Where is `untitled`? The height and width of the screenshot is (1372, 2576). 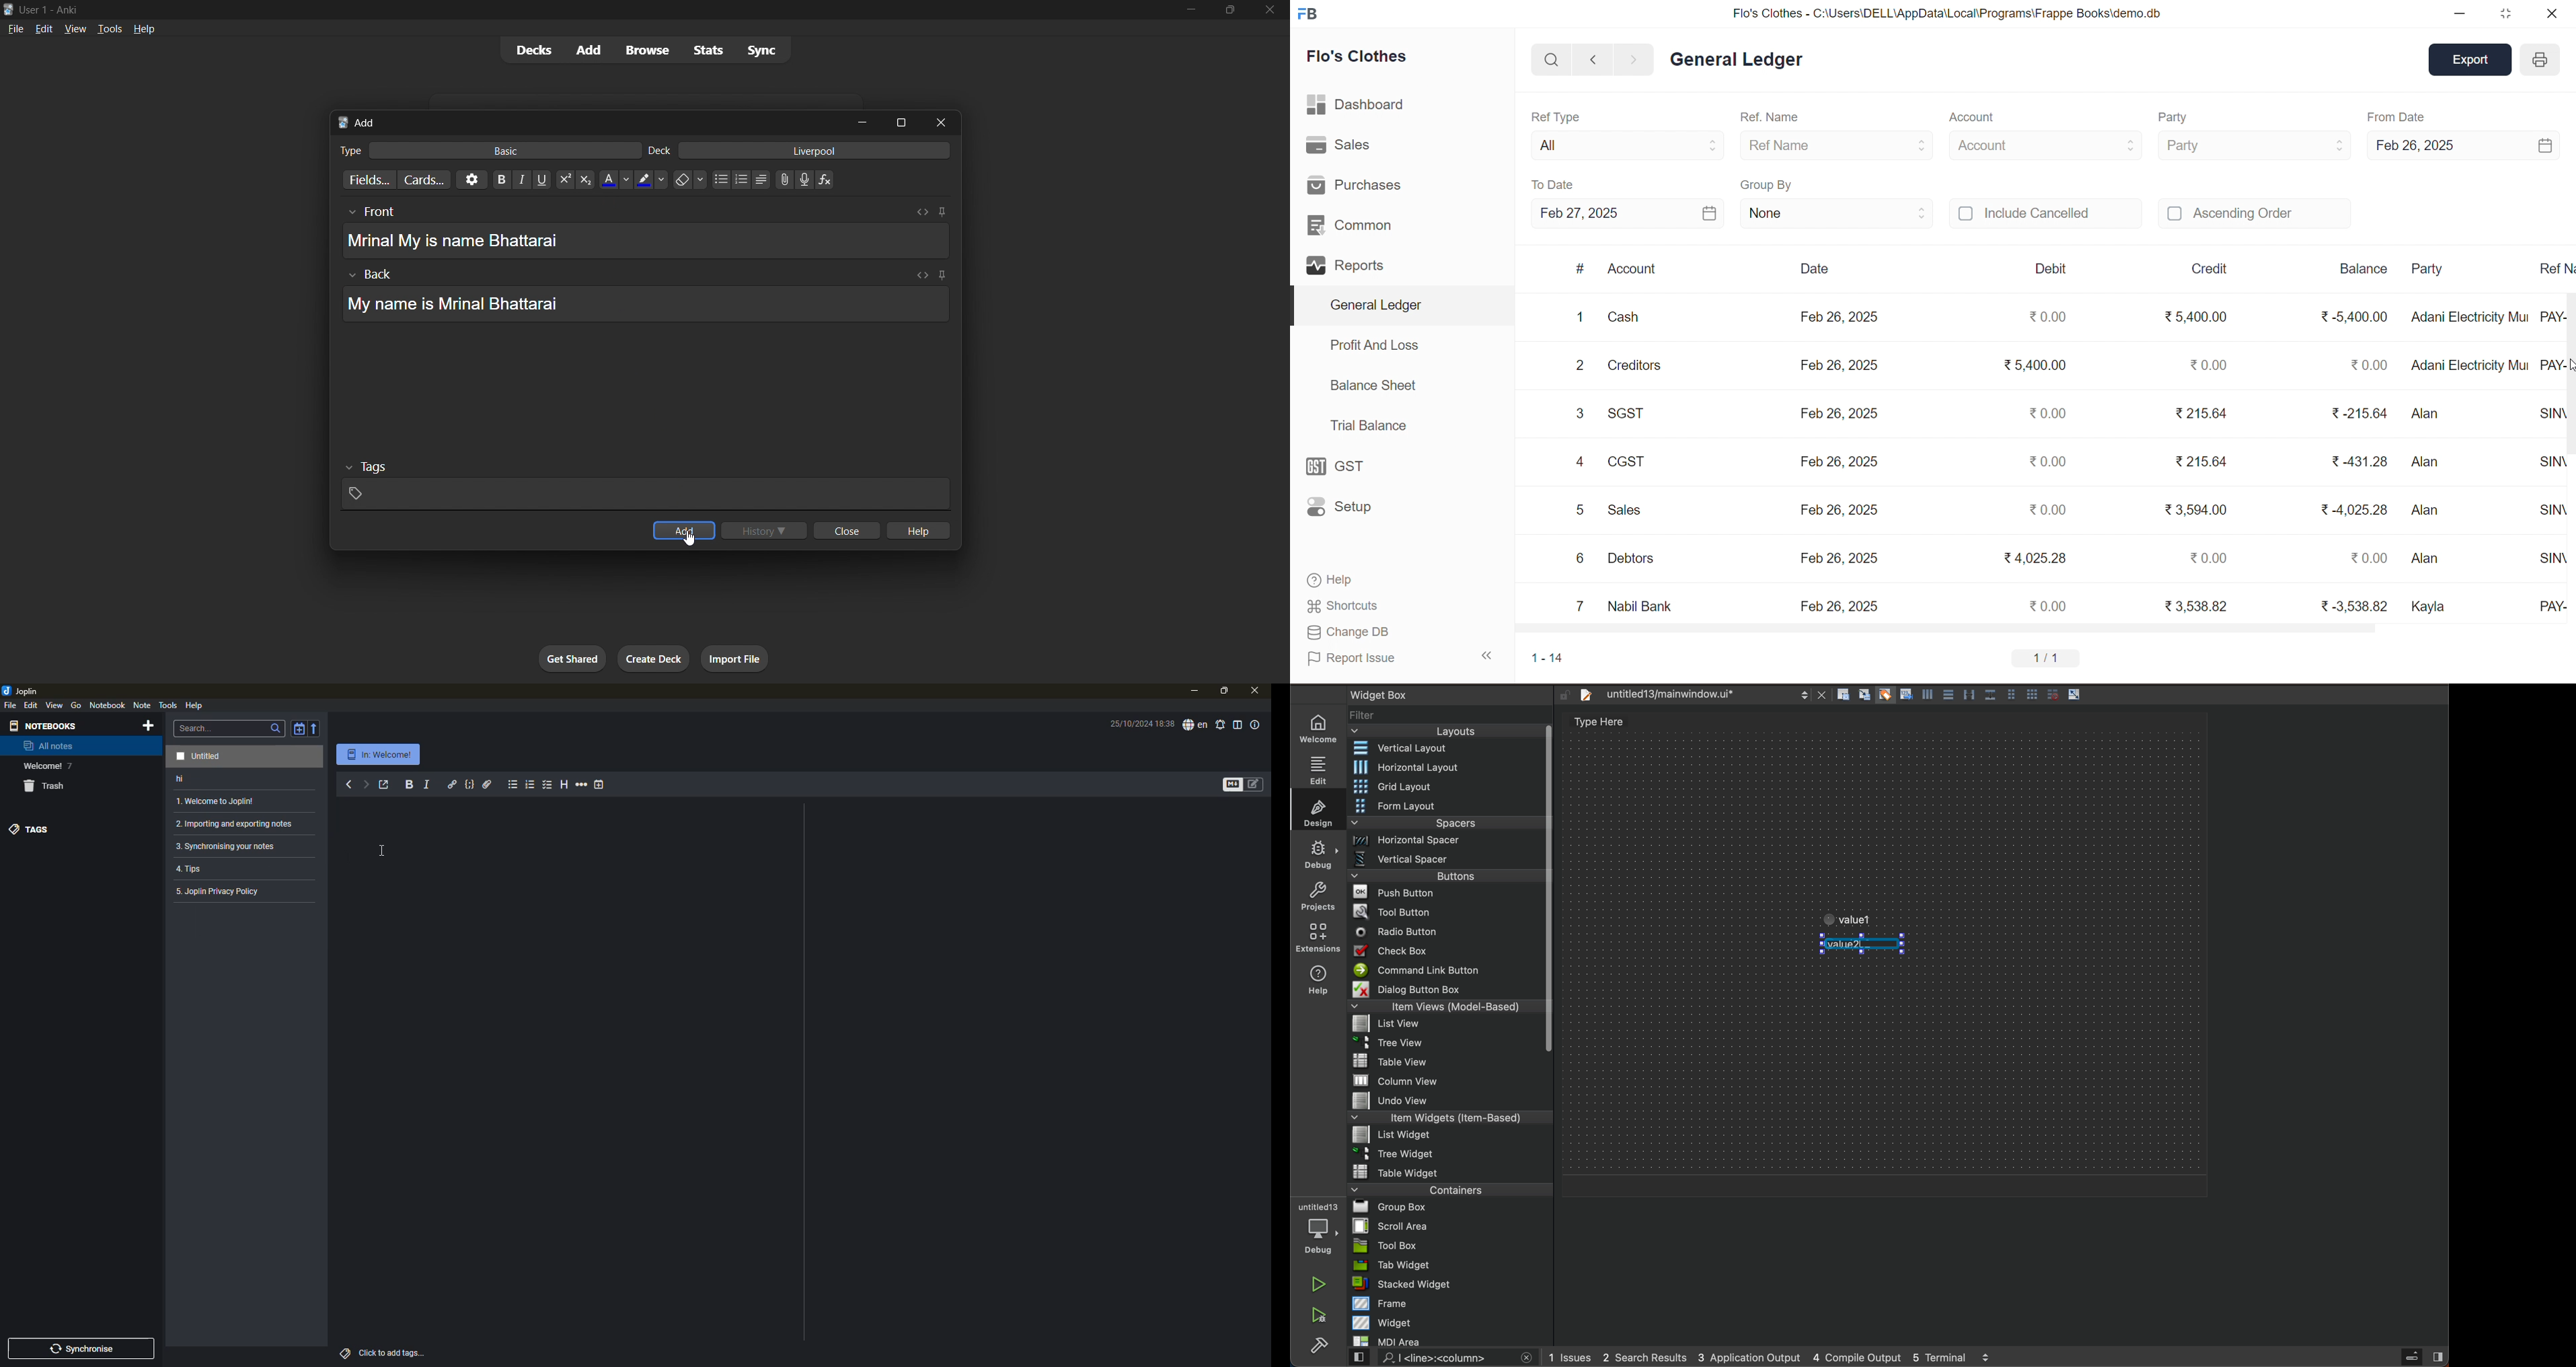 untitled is located at coordinates (202, 754).